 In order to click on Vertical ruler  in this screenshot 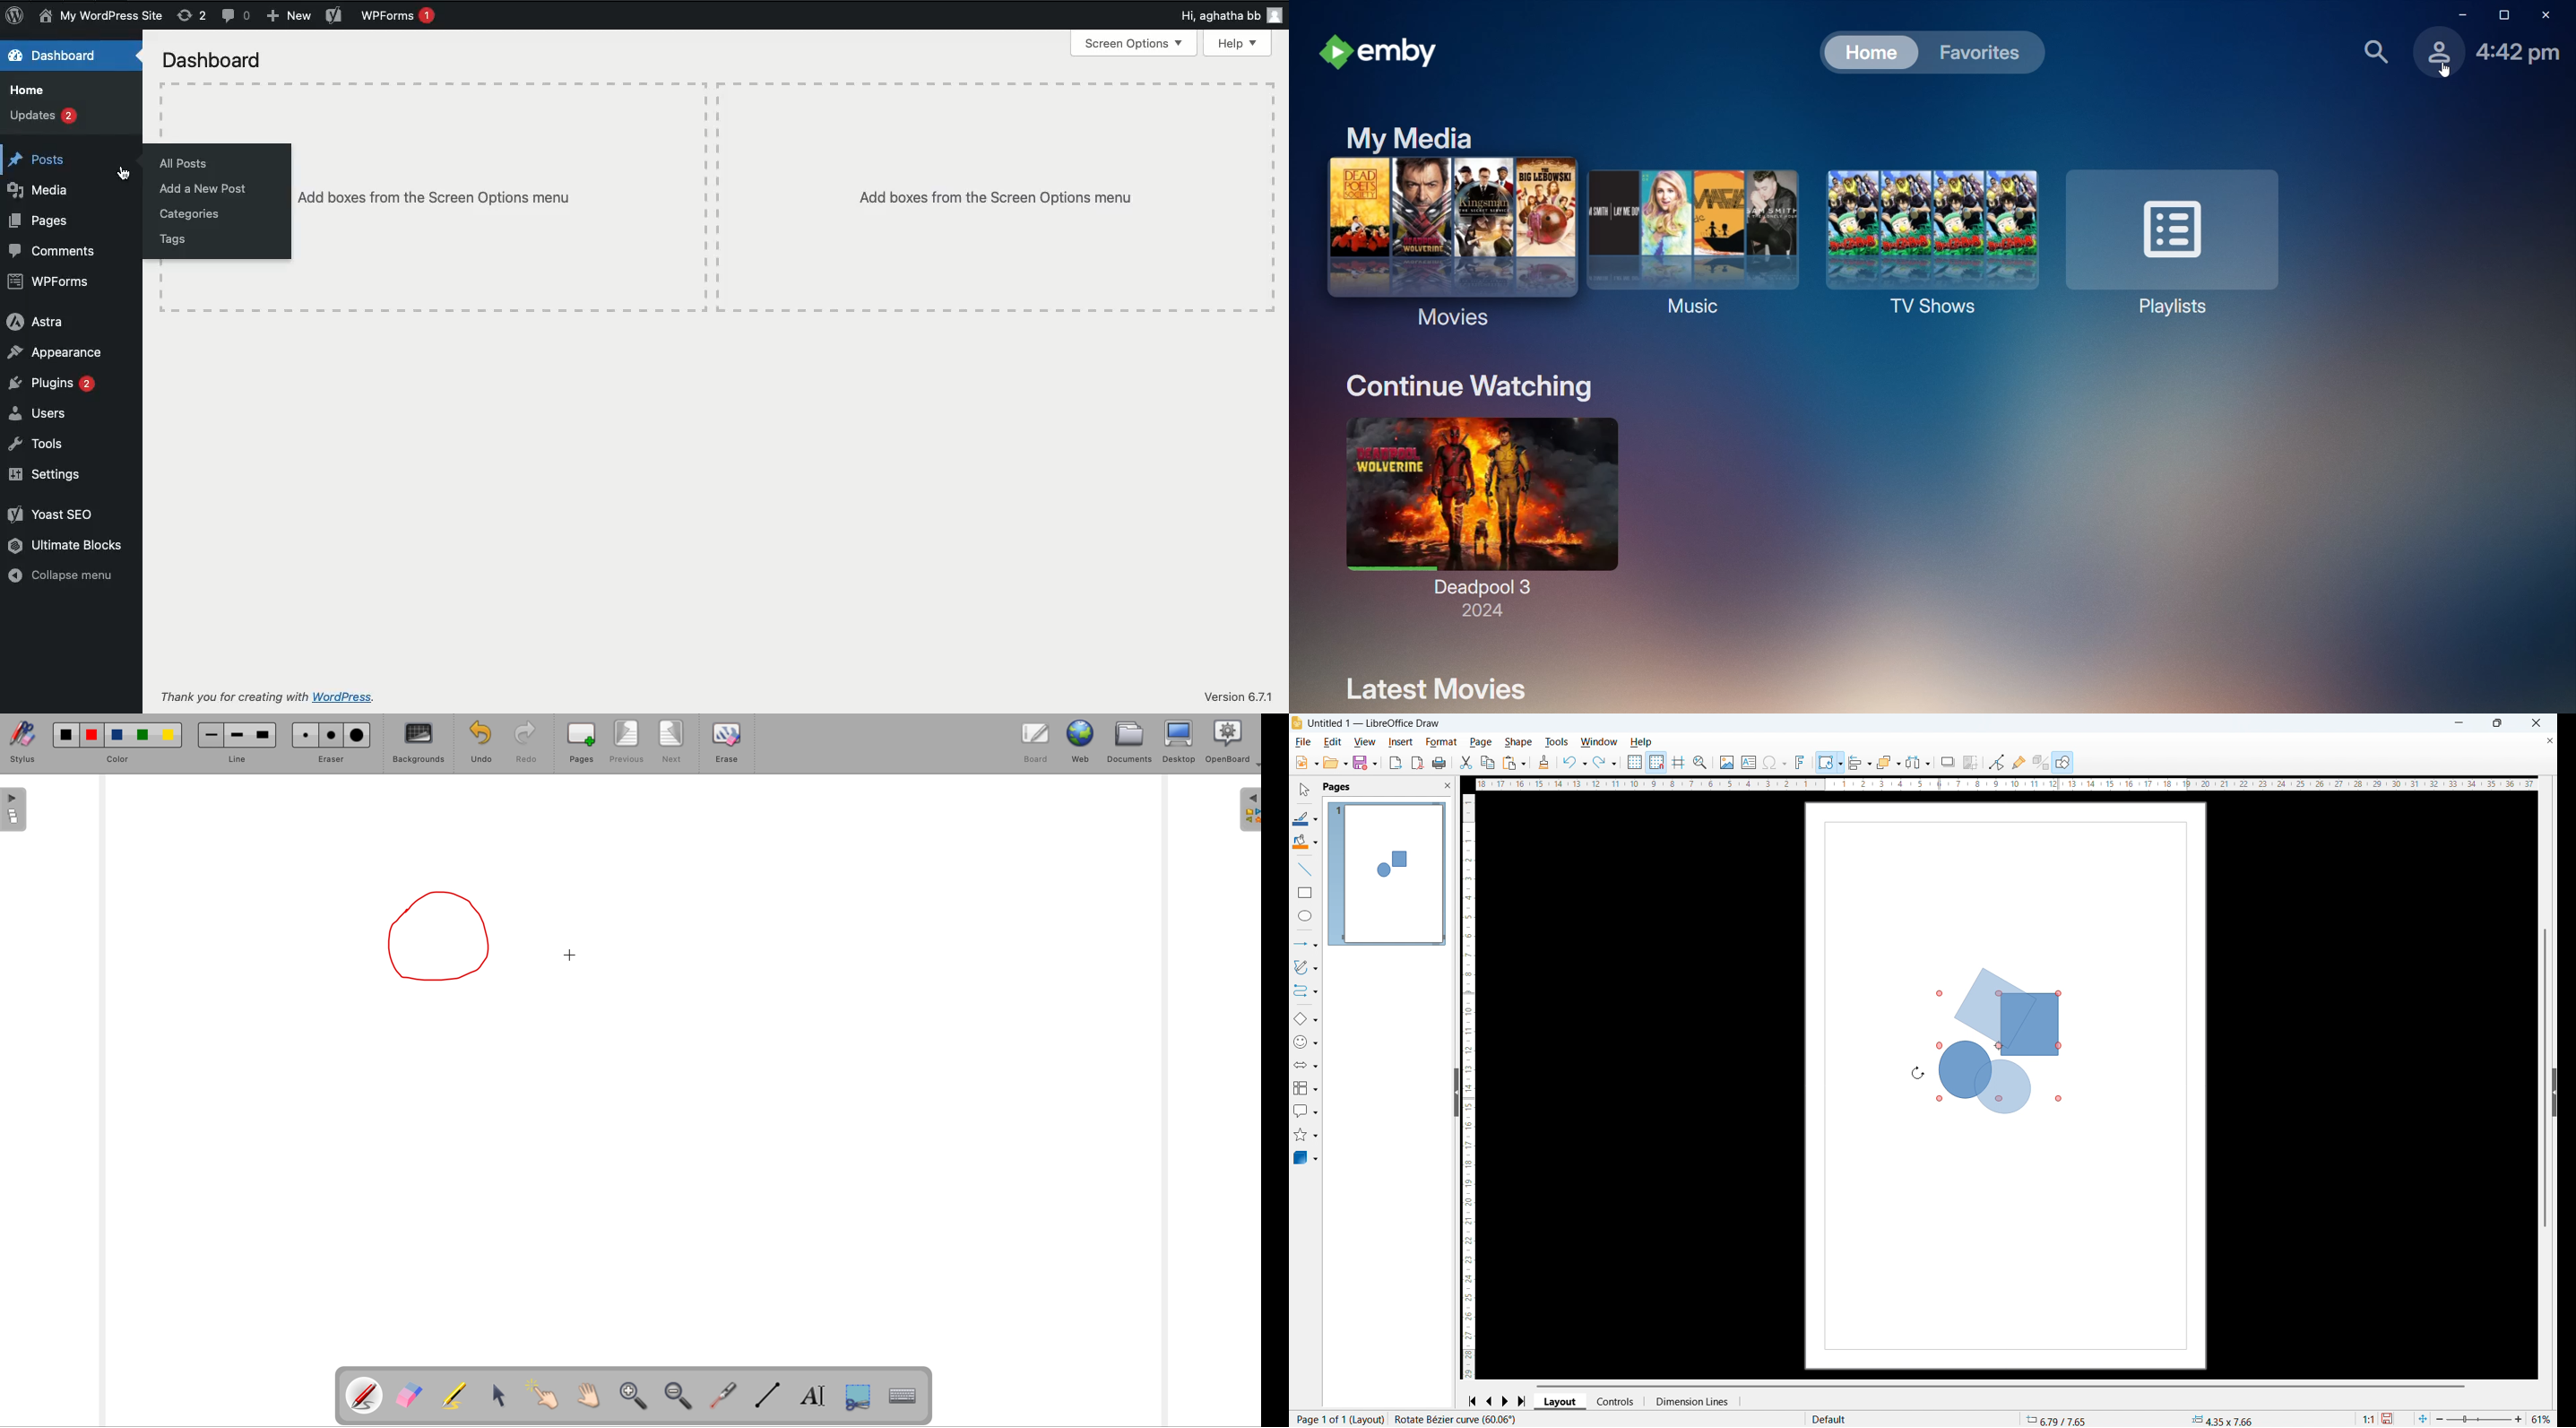, I will do `click(1467, 1087)`.